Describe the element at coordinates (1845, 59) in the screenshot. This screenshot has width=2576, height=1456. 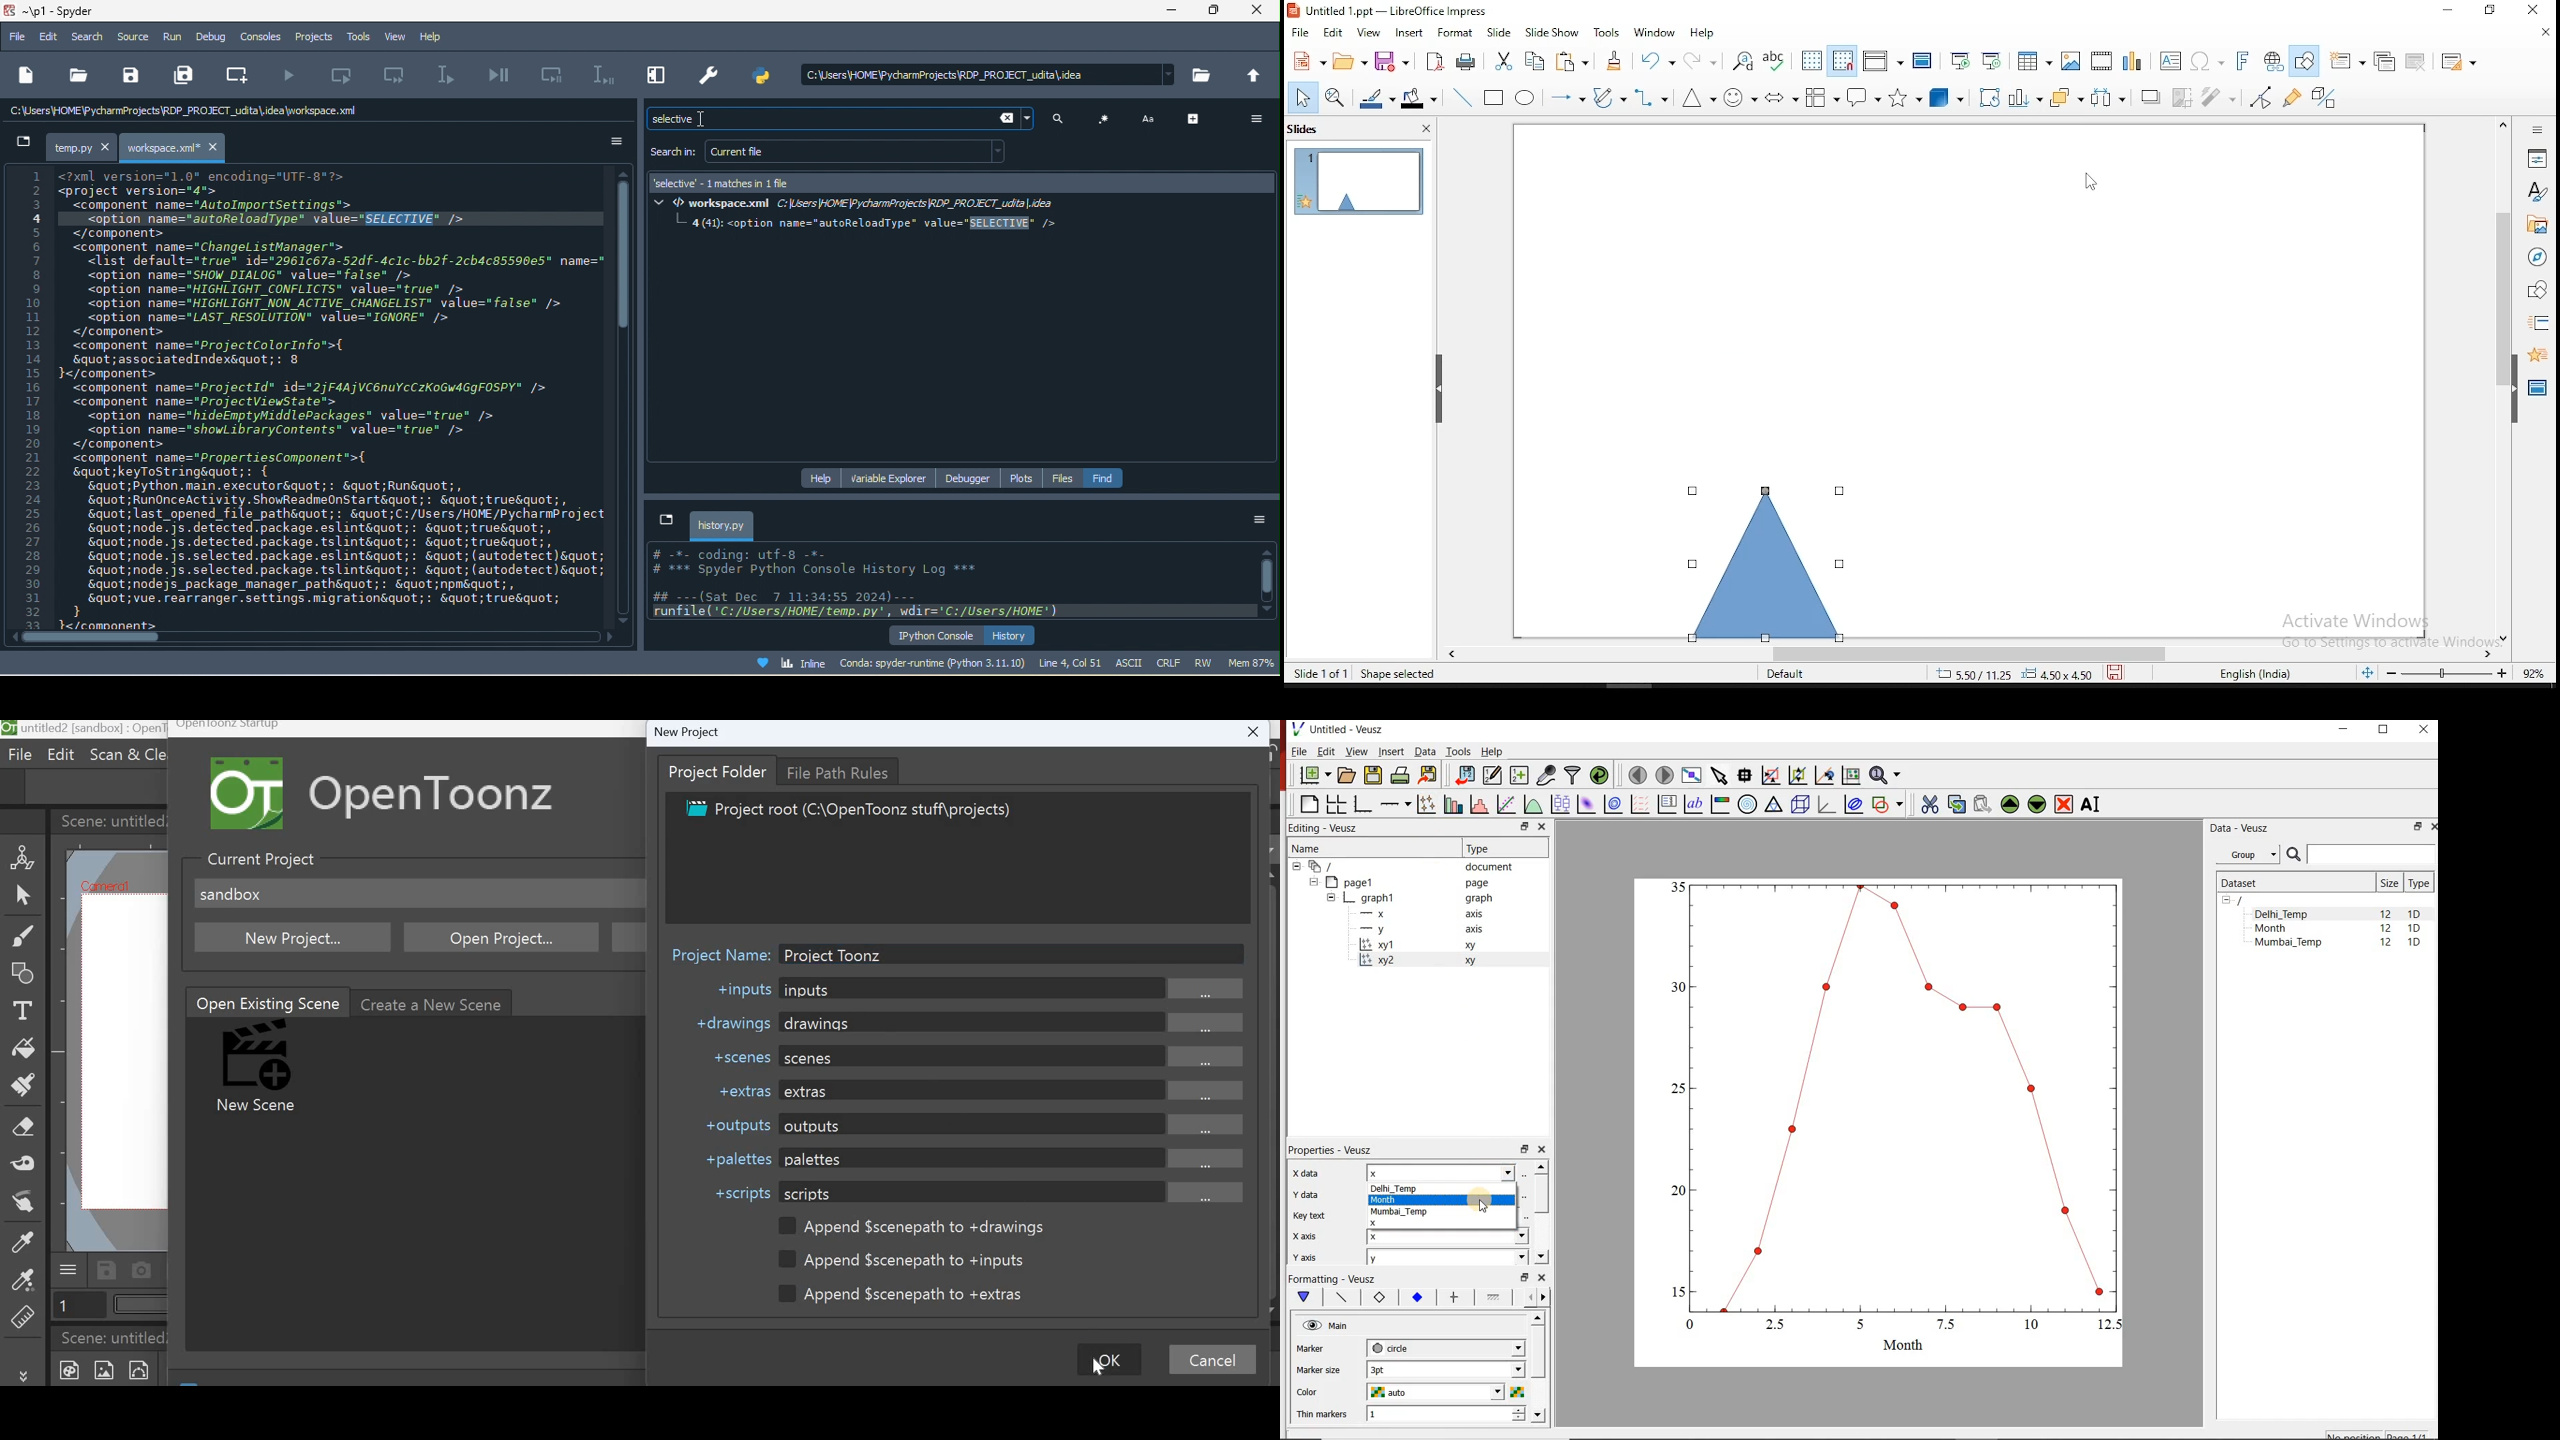
I see `snap to grids` at that location.